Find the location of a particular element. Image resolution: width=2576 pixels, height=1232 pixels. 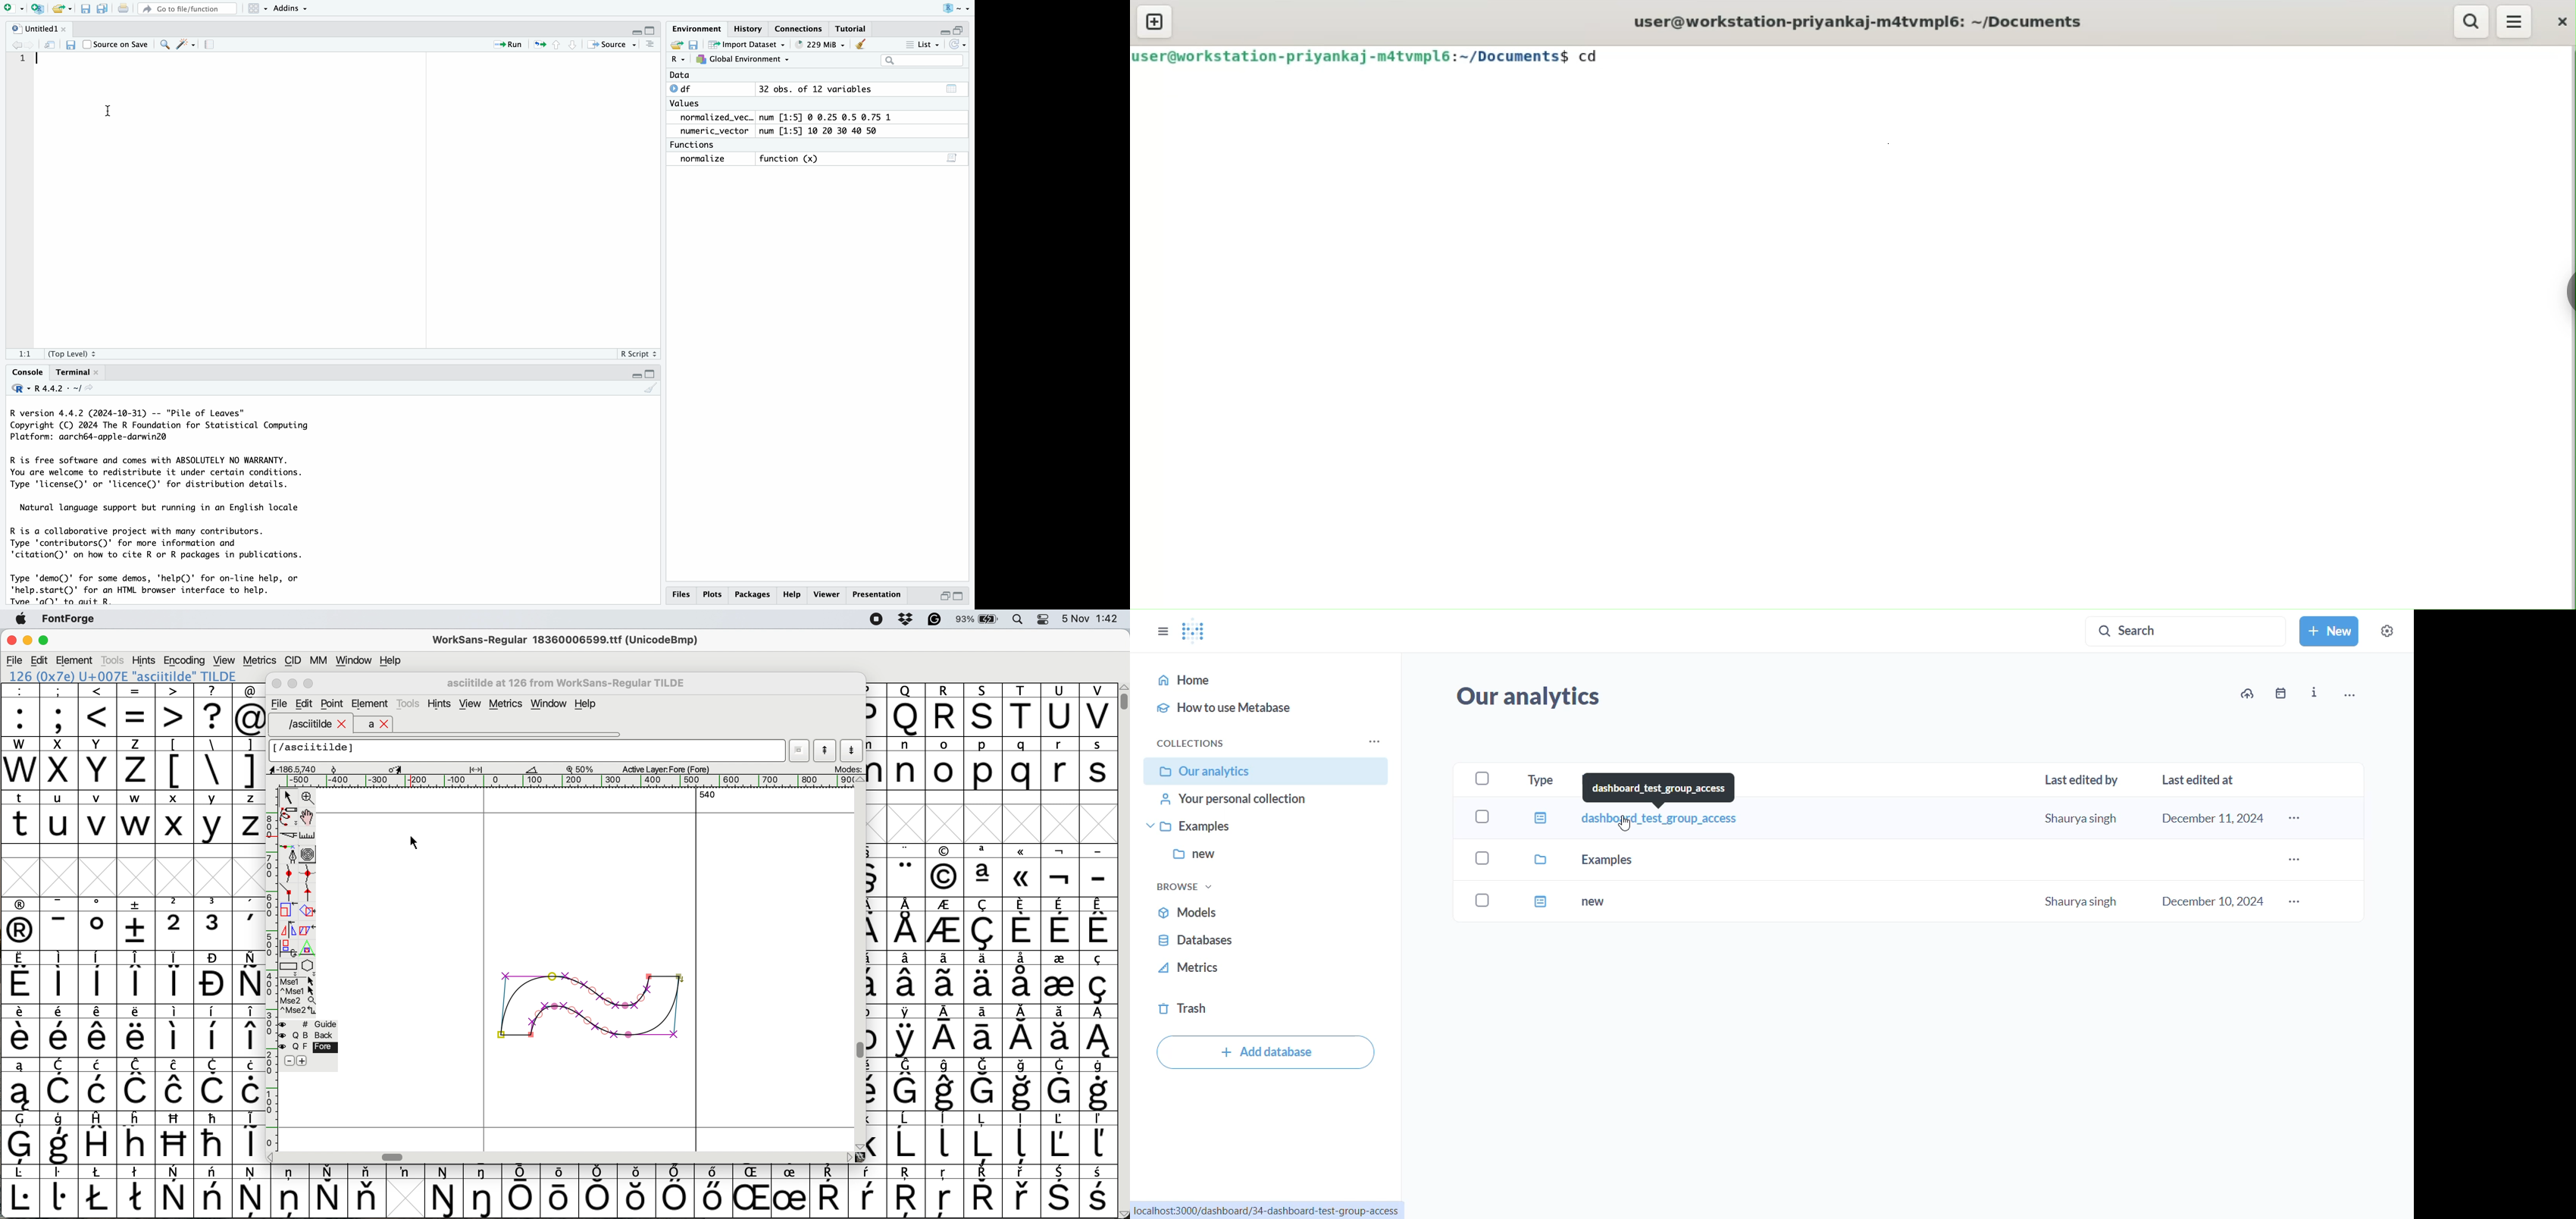

home is located at coordinates (1262, 682).